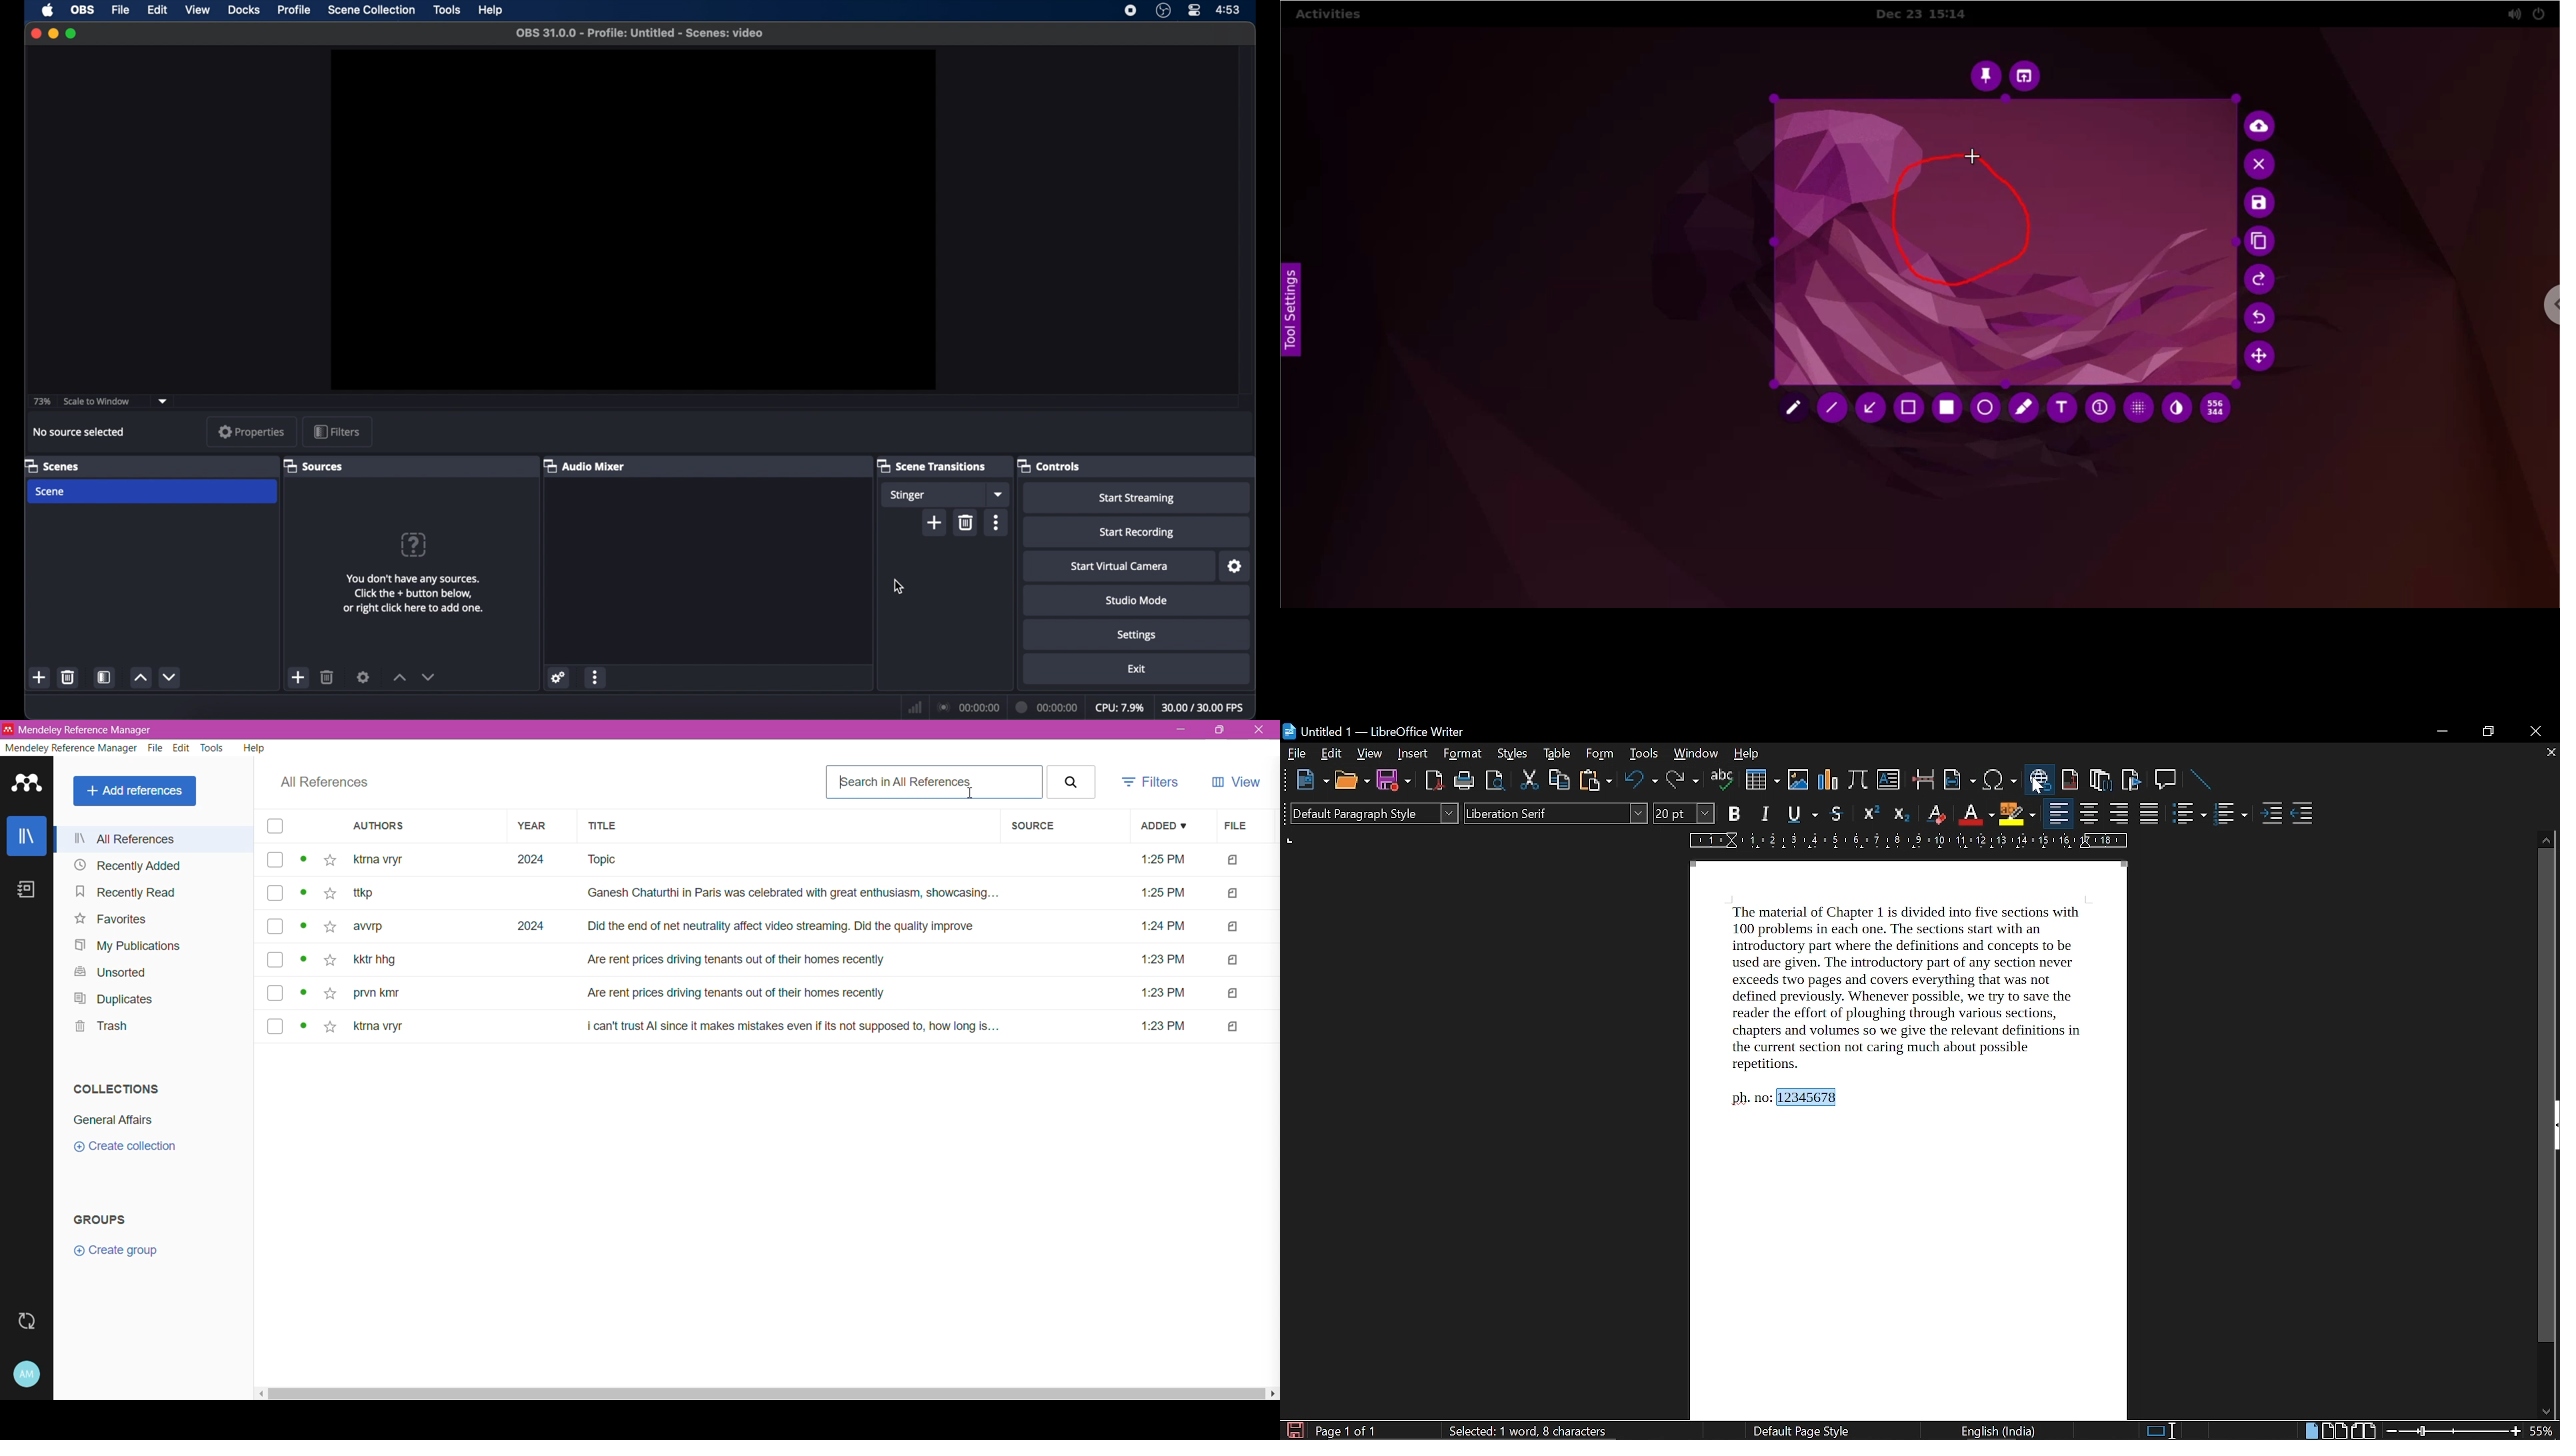  What do you see at coordinates (1062, 827) in the screenshot?
I see `Source` at bounding box center [1062, 827].